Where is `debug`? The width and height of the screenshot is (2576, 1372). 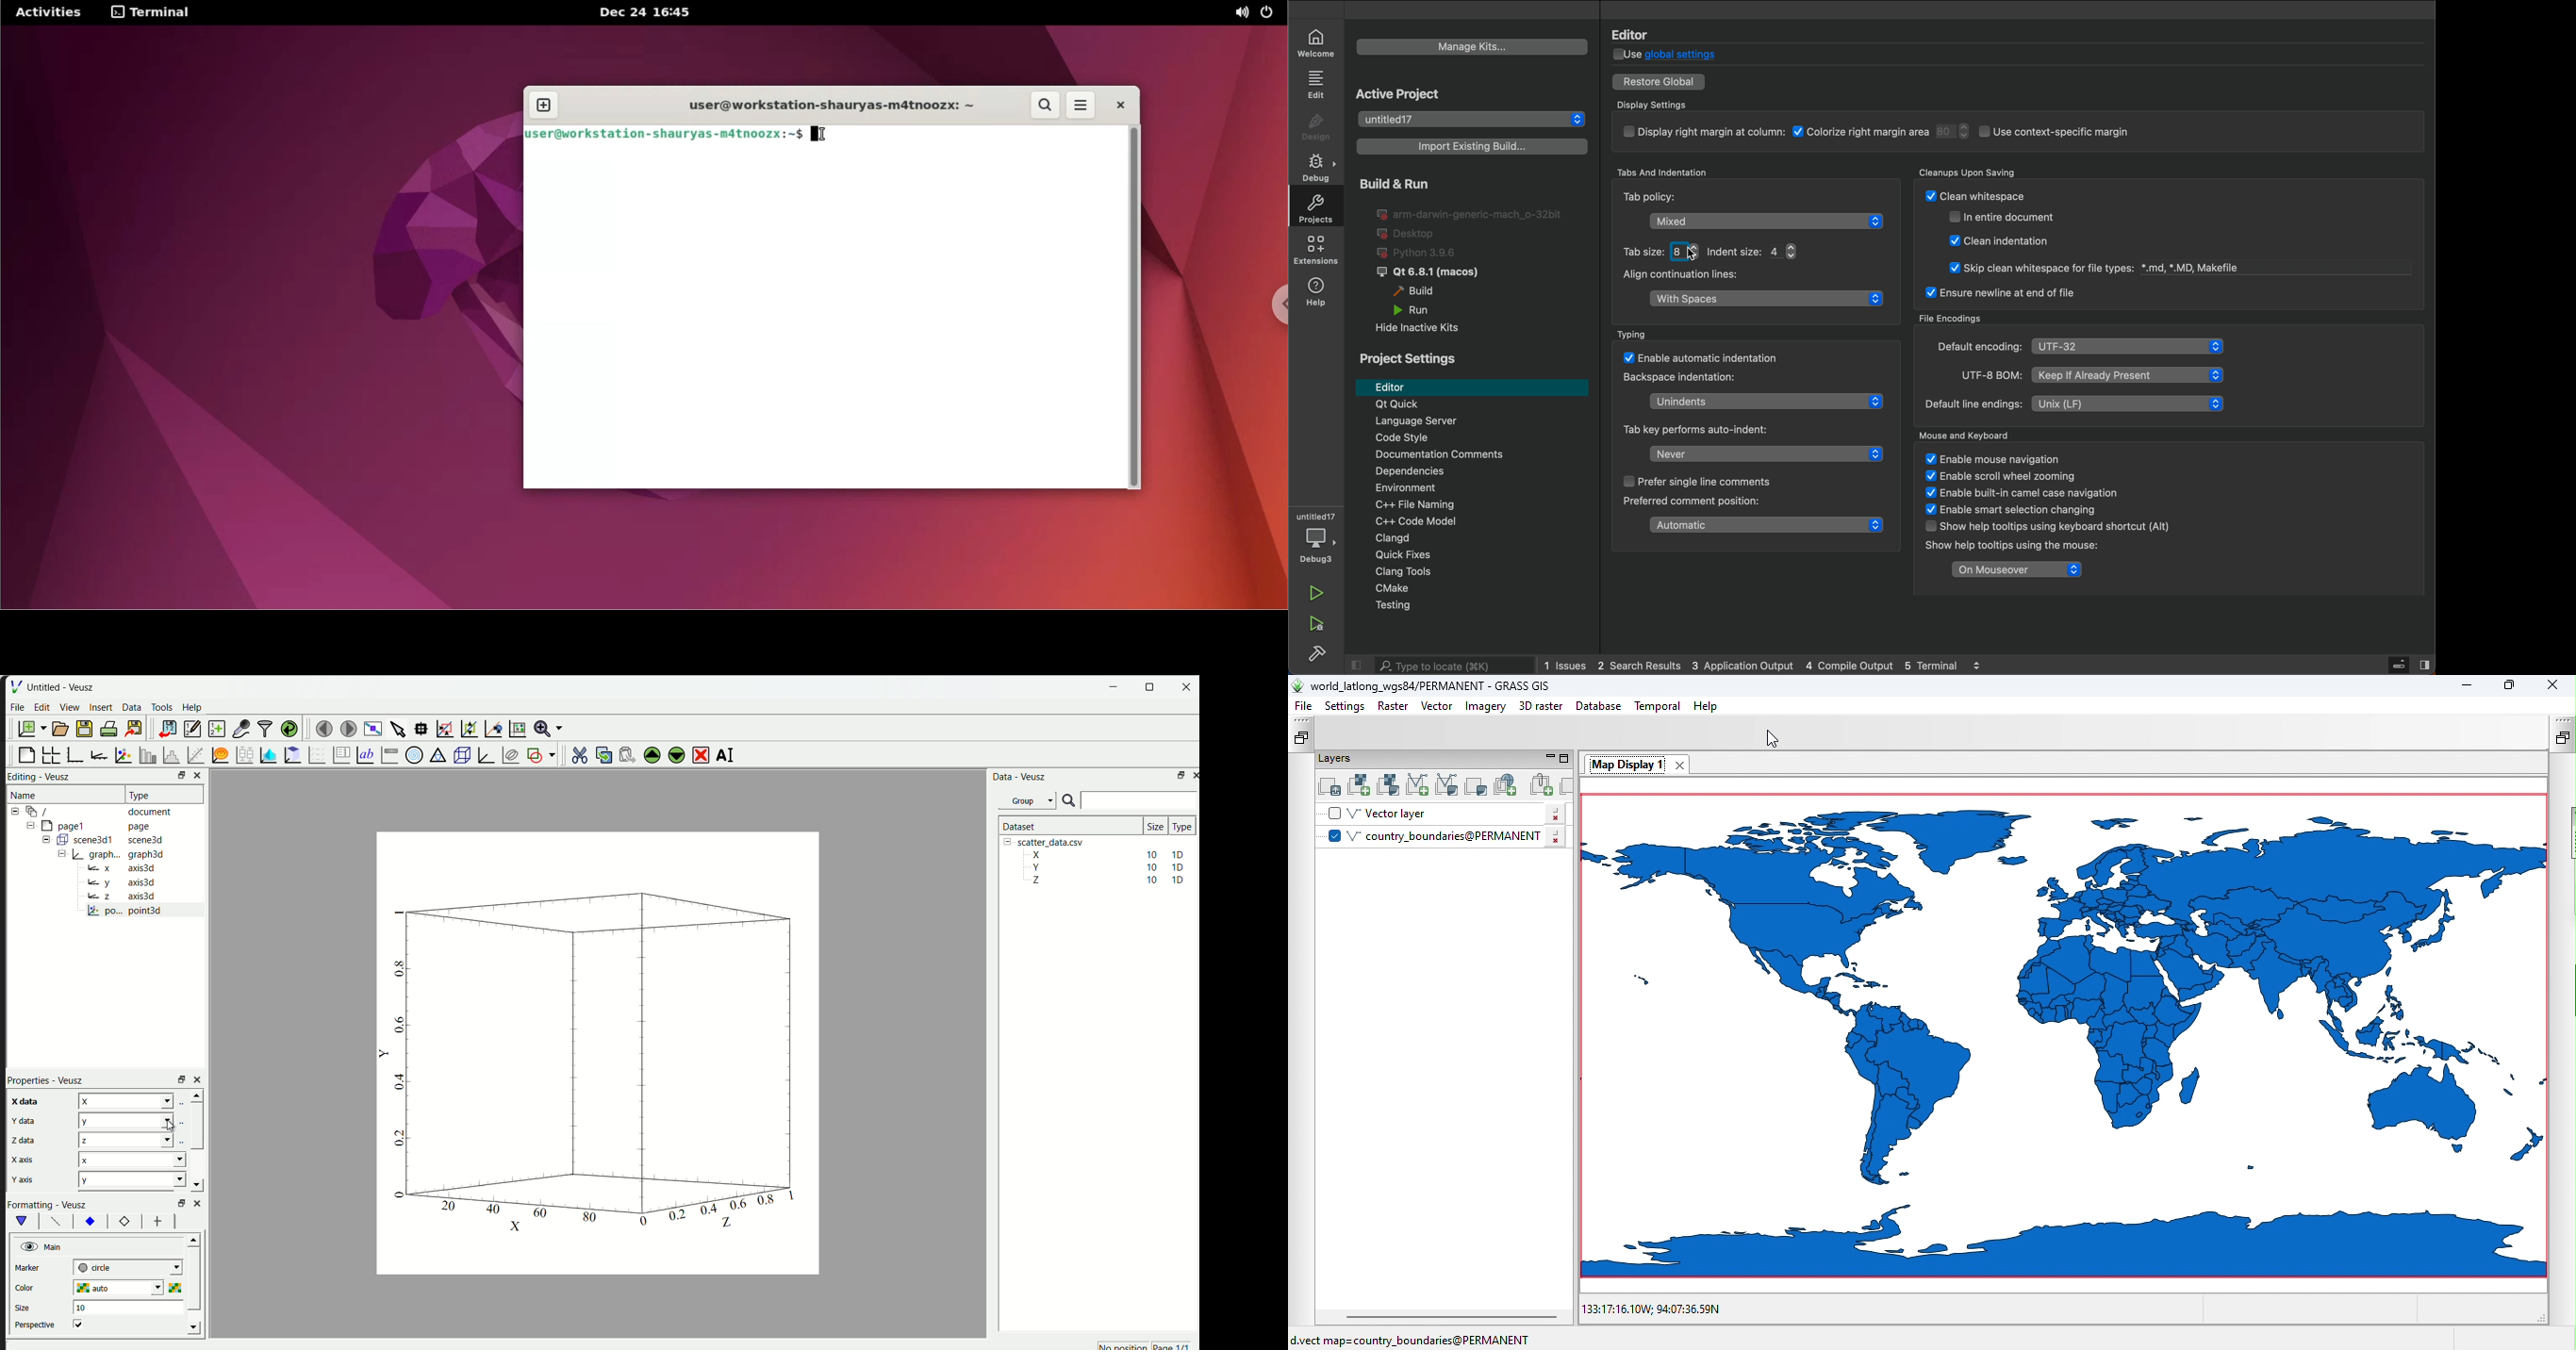 debug is located at coordinates (1320, 167).